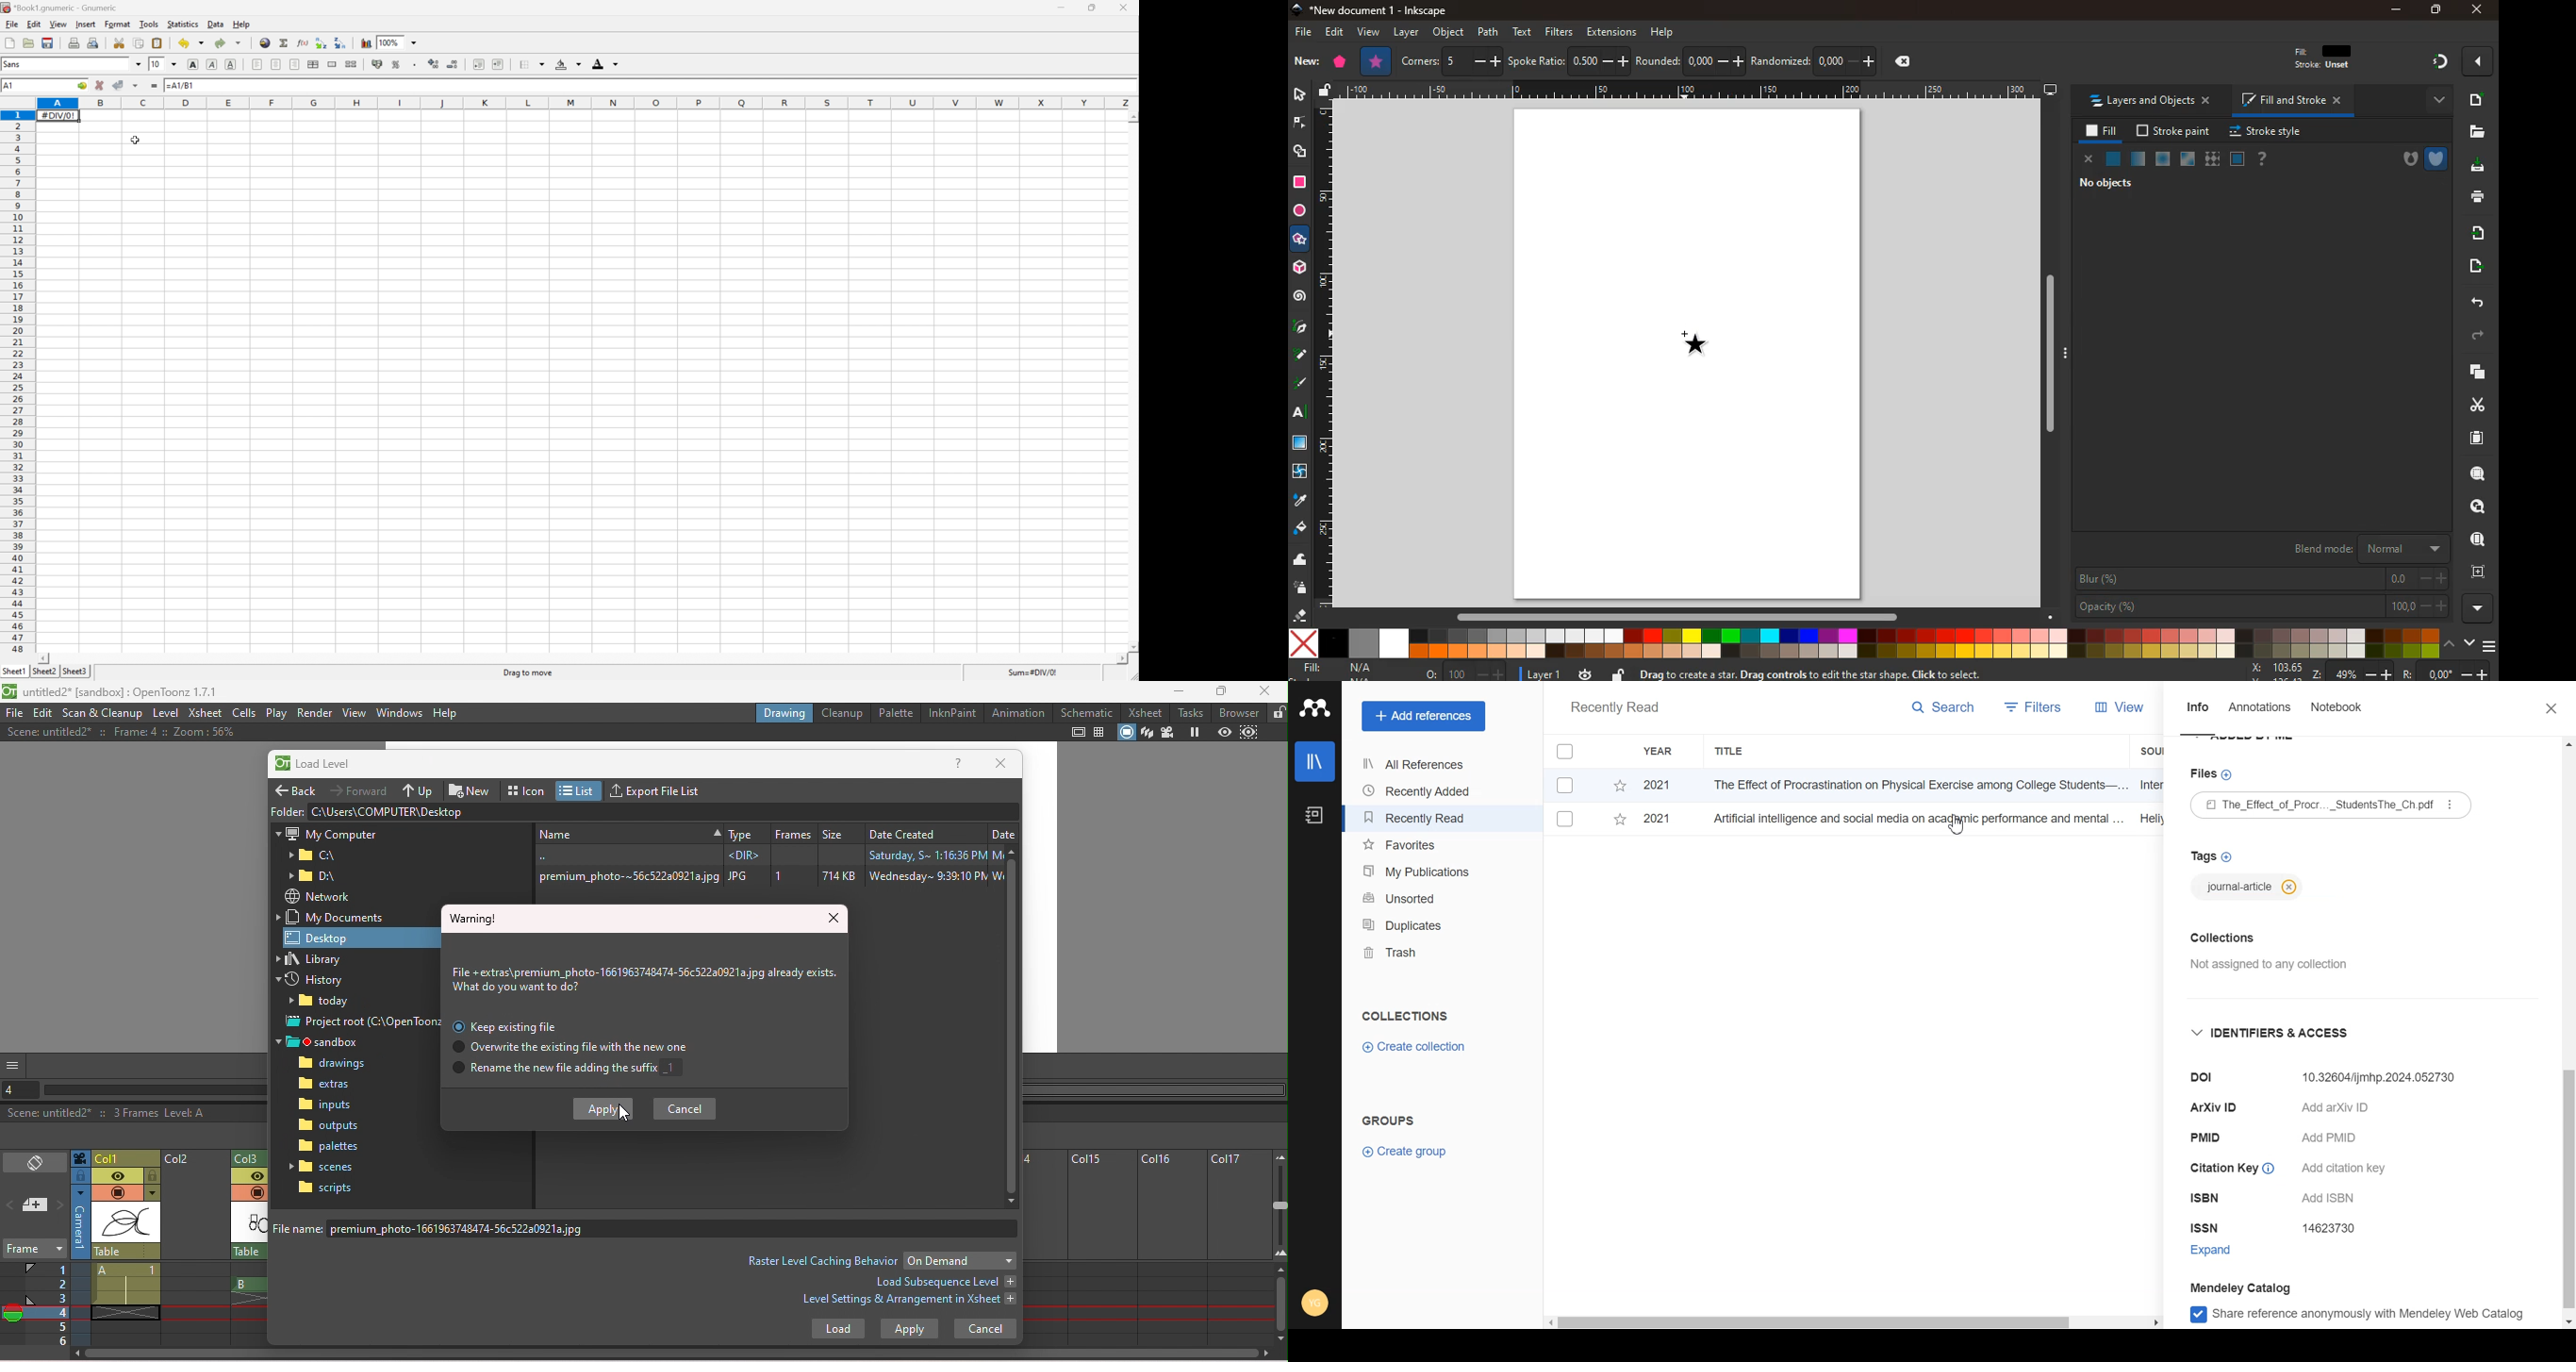  I want to click on Decrease the intent and align the contents to left, so click(481, 64).